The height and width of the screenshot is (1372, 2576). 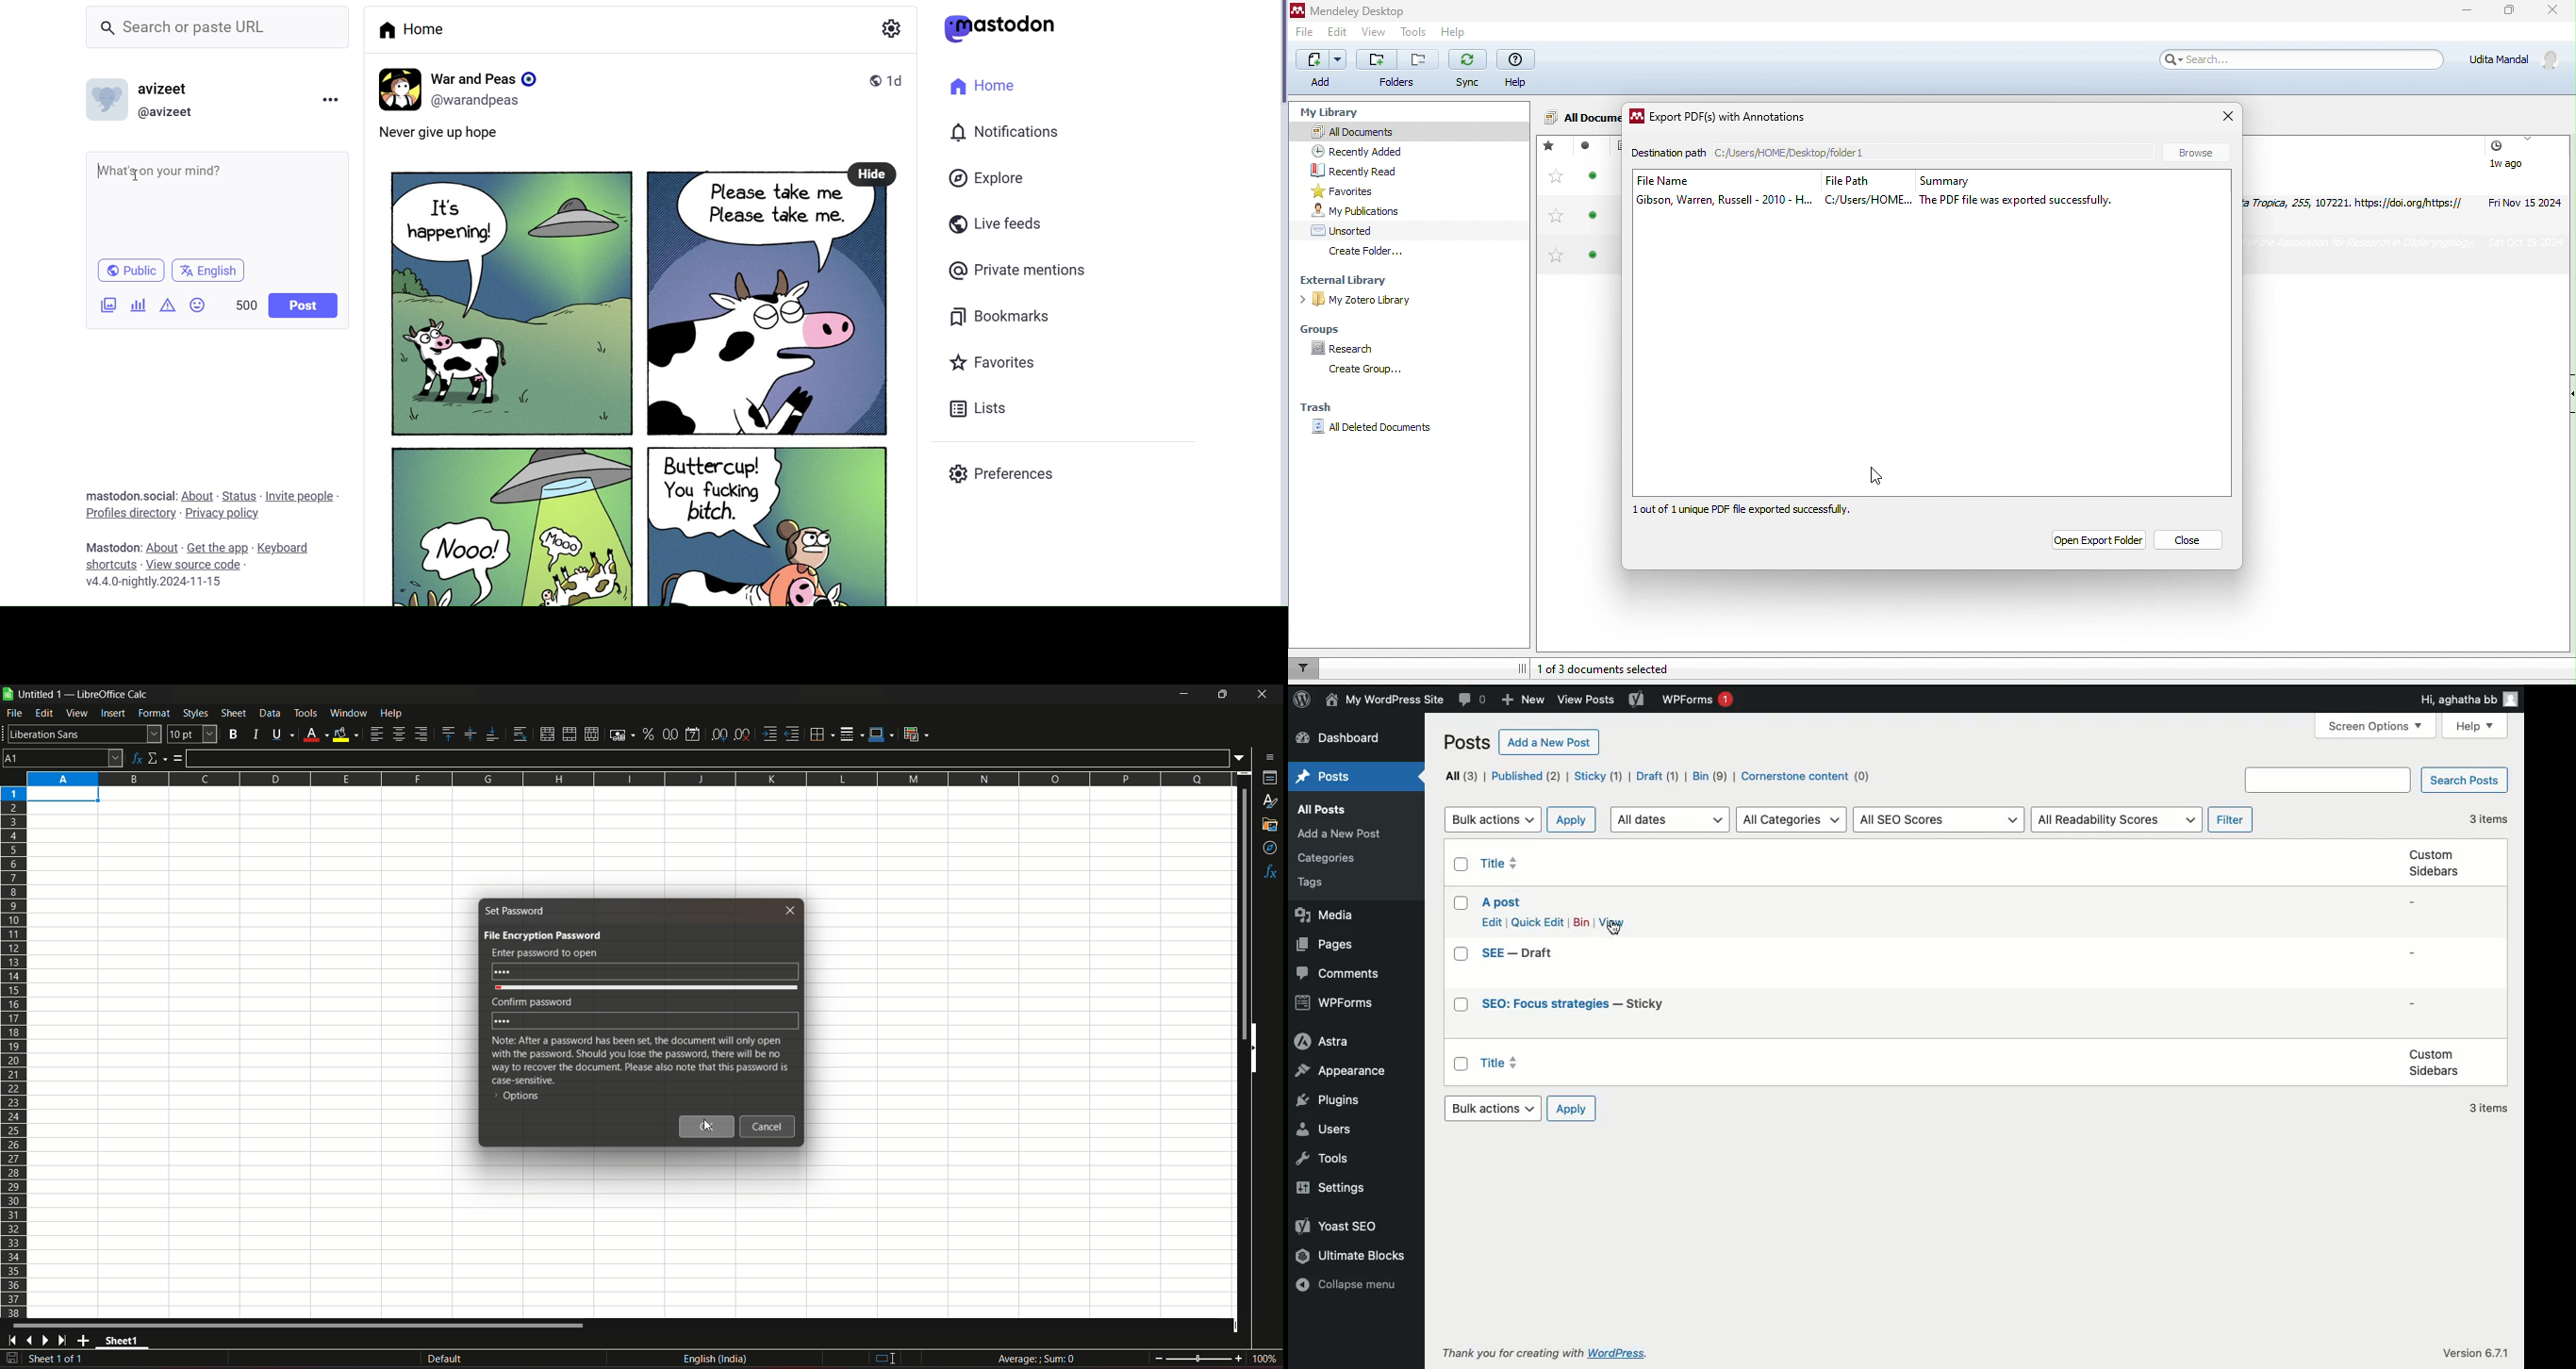 I want to click on my publications, so click(x=1371, y=211).